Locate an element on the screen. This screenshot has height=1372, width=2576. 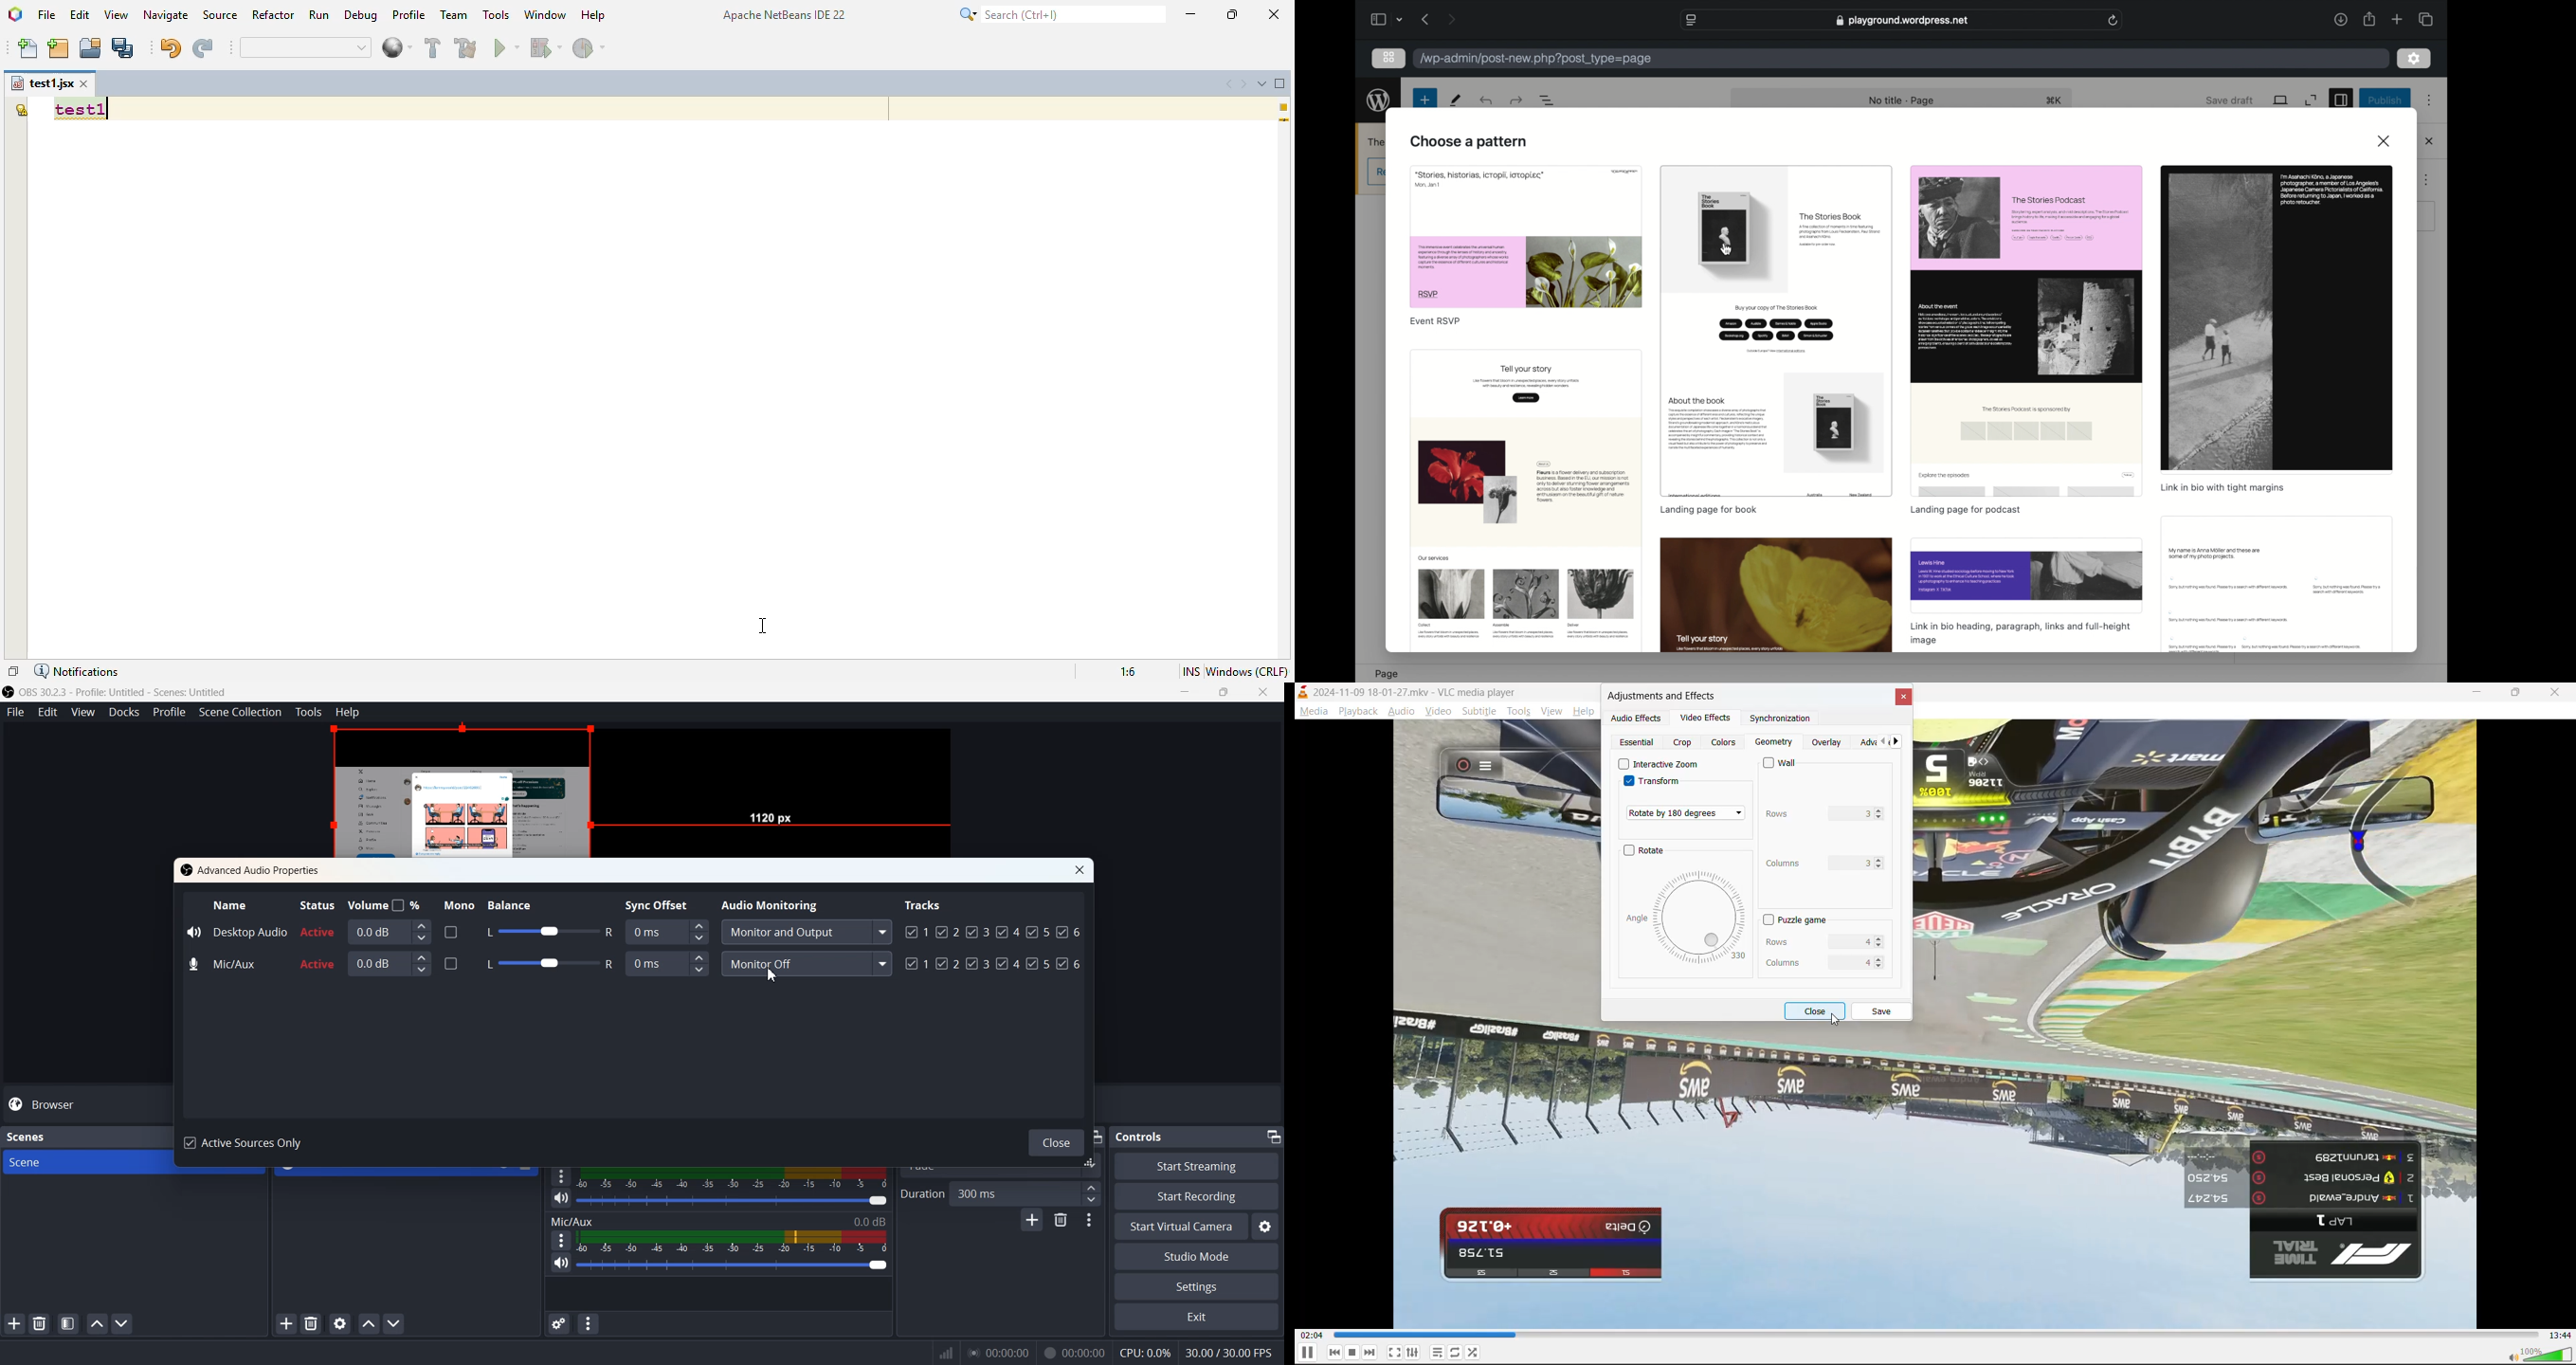
Advance audio properties is located at coordinates (557, 1324).